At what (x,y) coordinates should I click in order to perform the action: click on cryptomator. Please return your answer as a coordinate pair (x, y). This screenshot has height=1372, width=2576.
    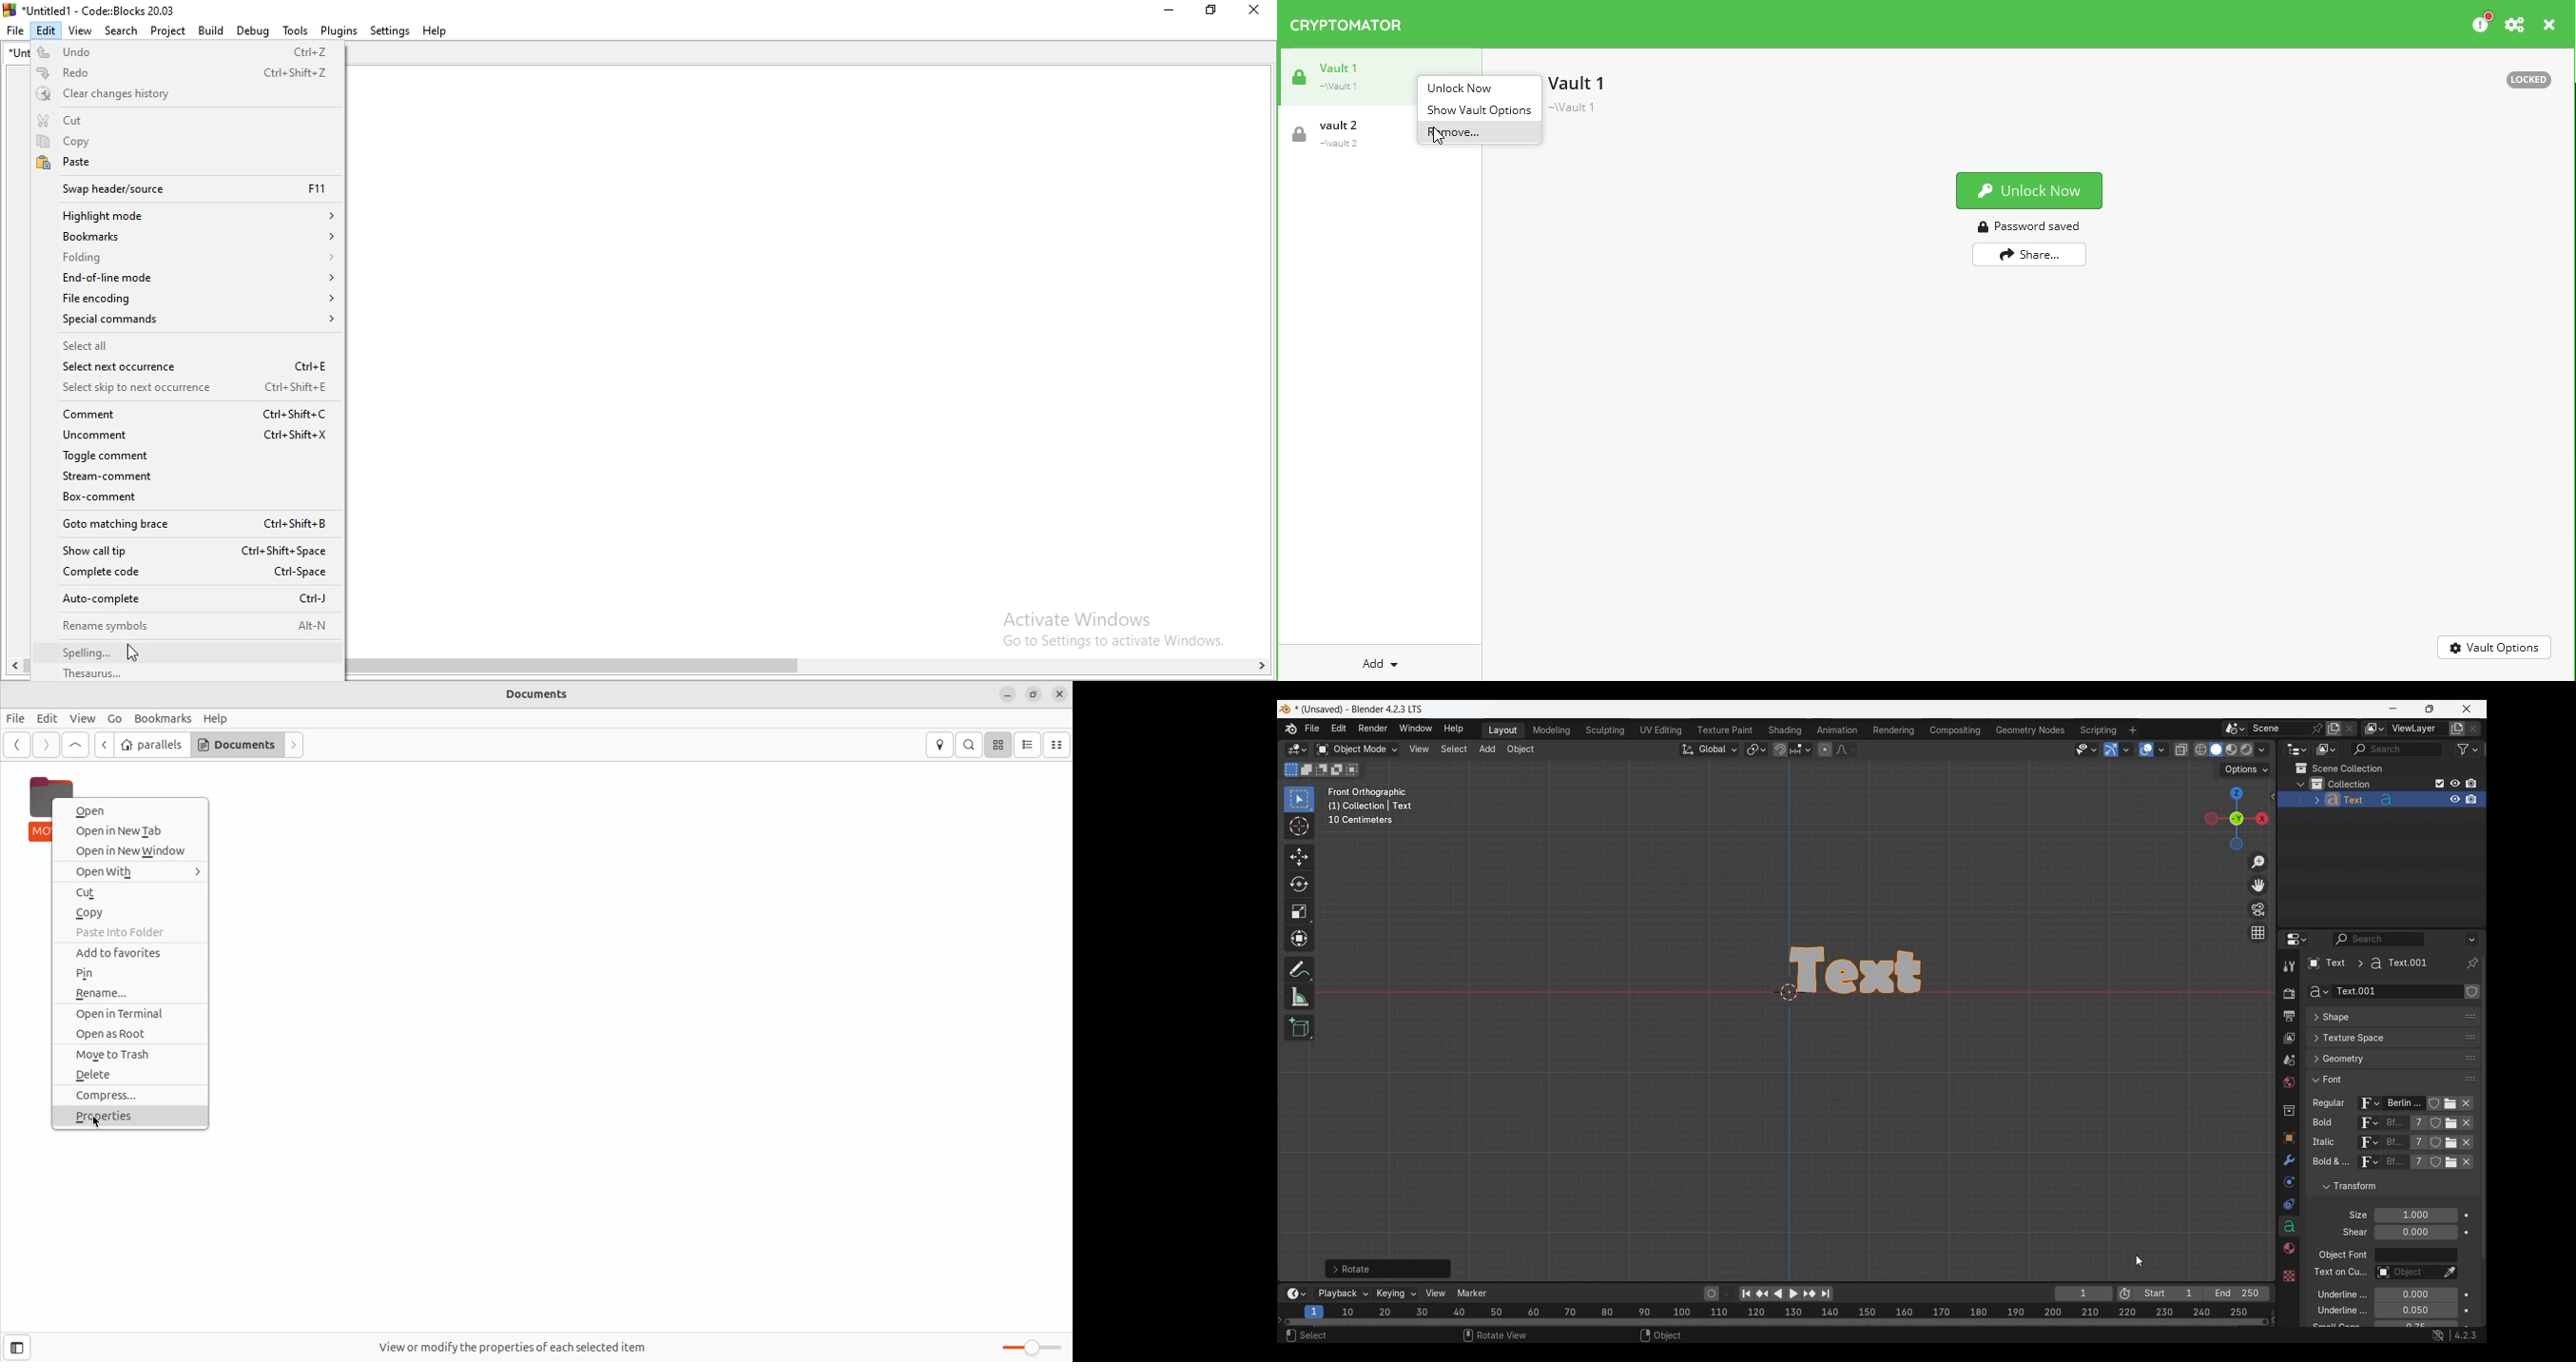
    Looking at the image, I should click on (1347, 25).